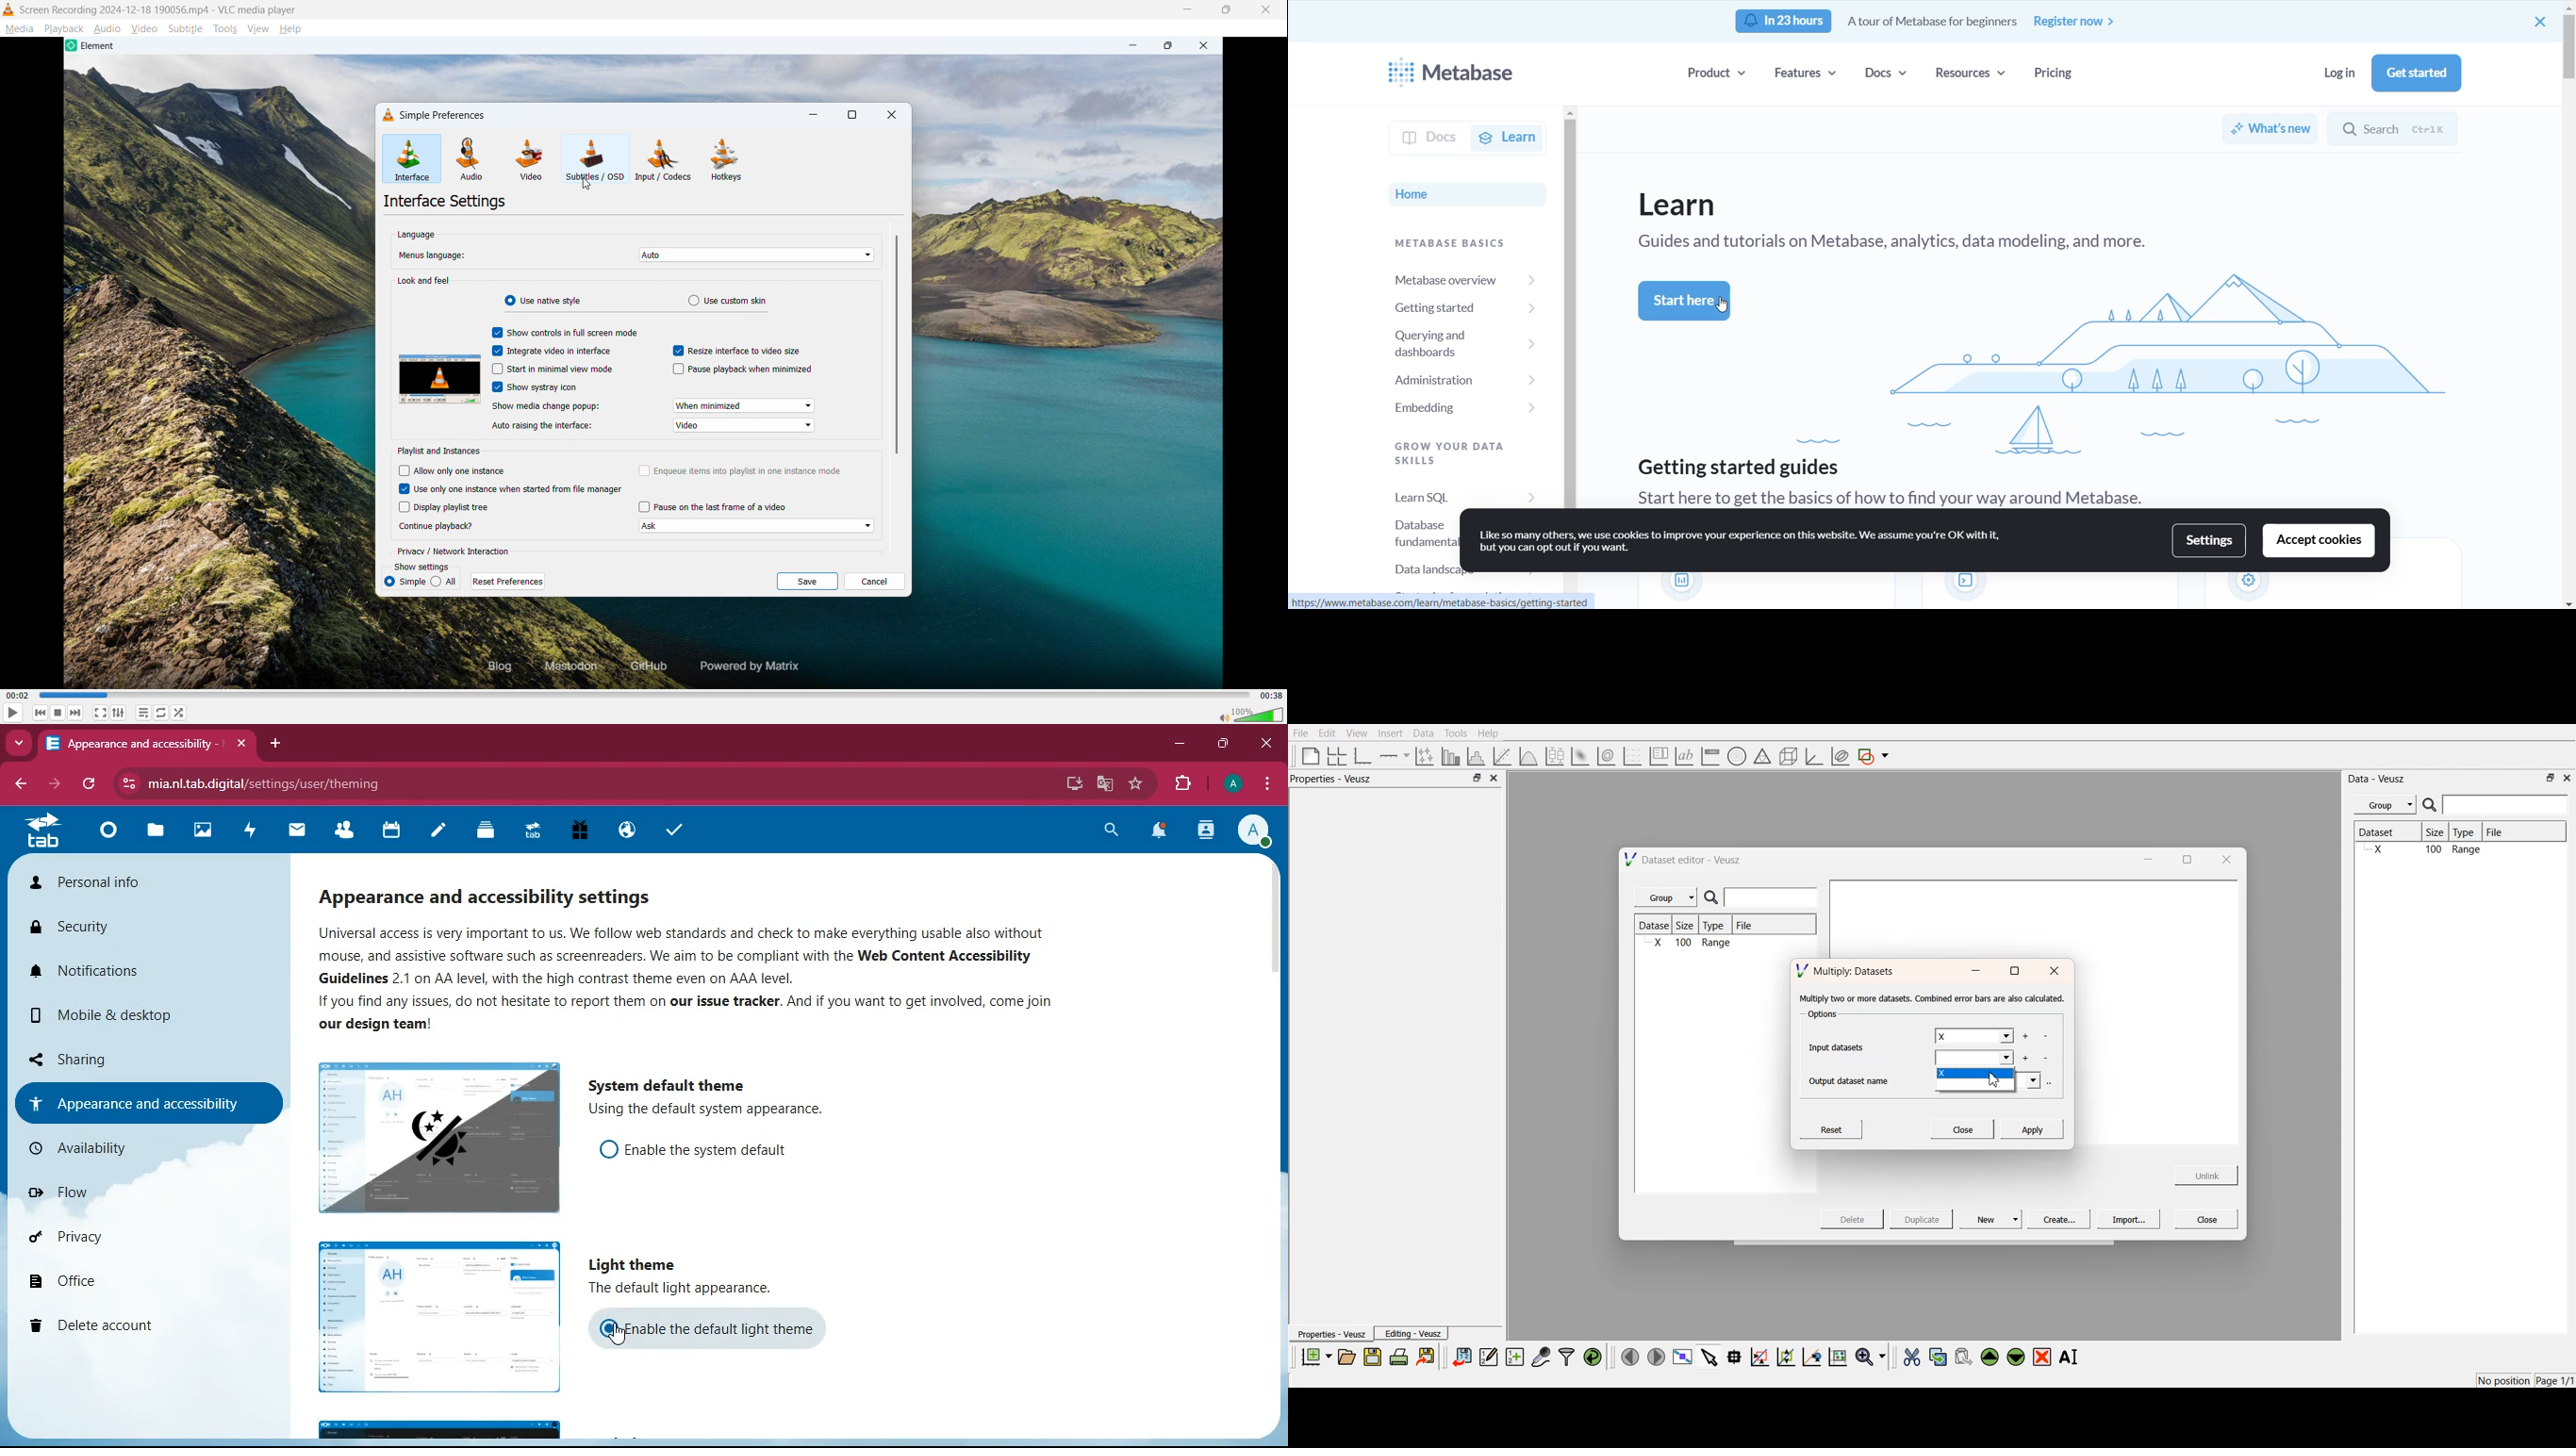 This screenshot has width=2576, height=1456. I want to click on tab, so click(41, 834).